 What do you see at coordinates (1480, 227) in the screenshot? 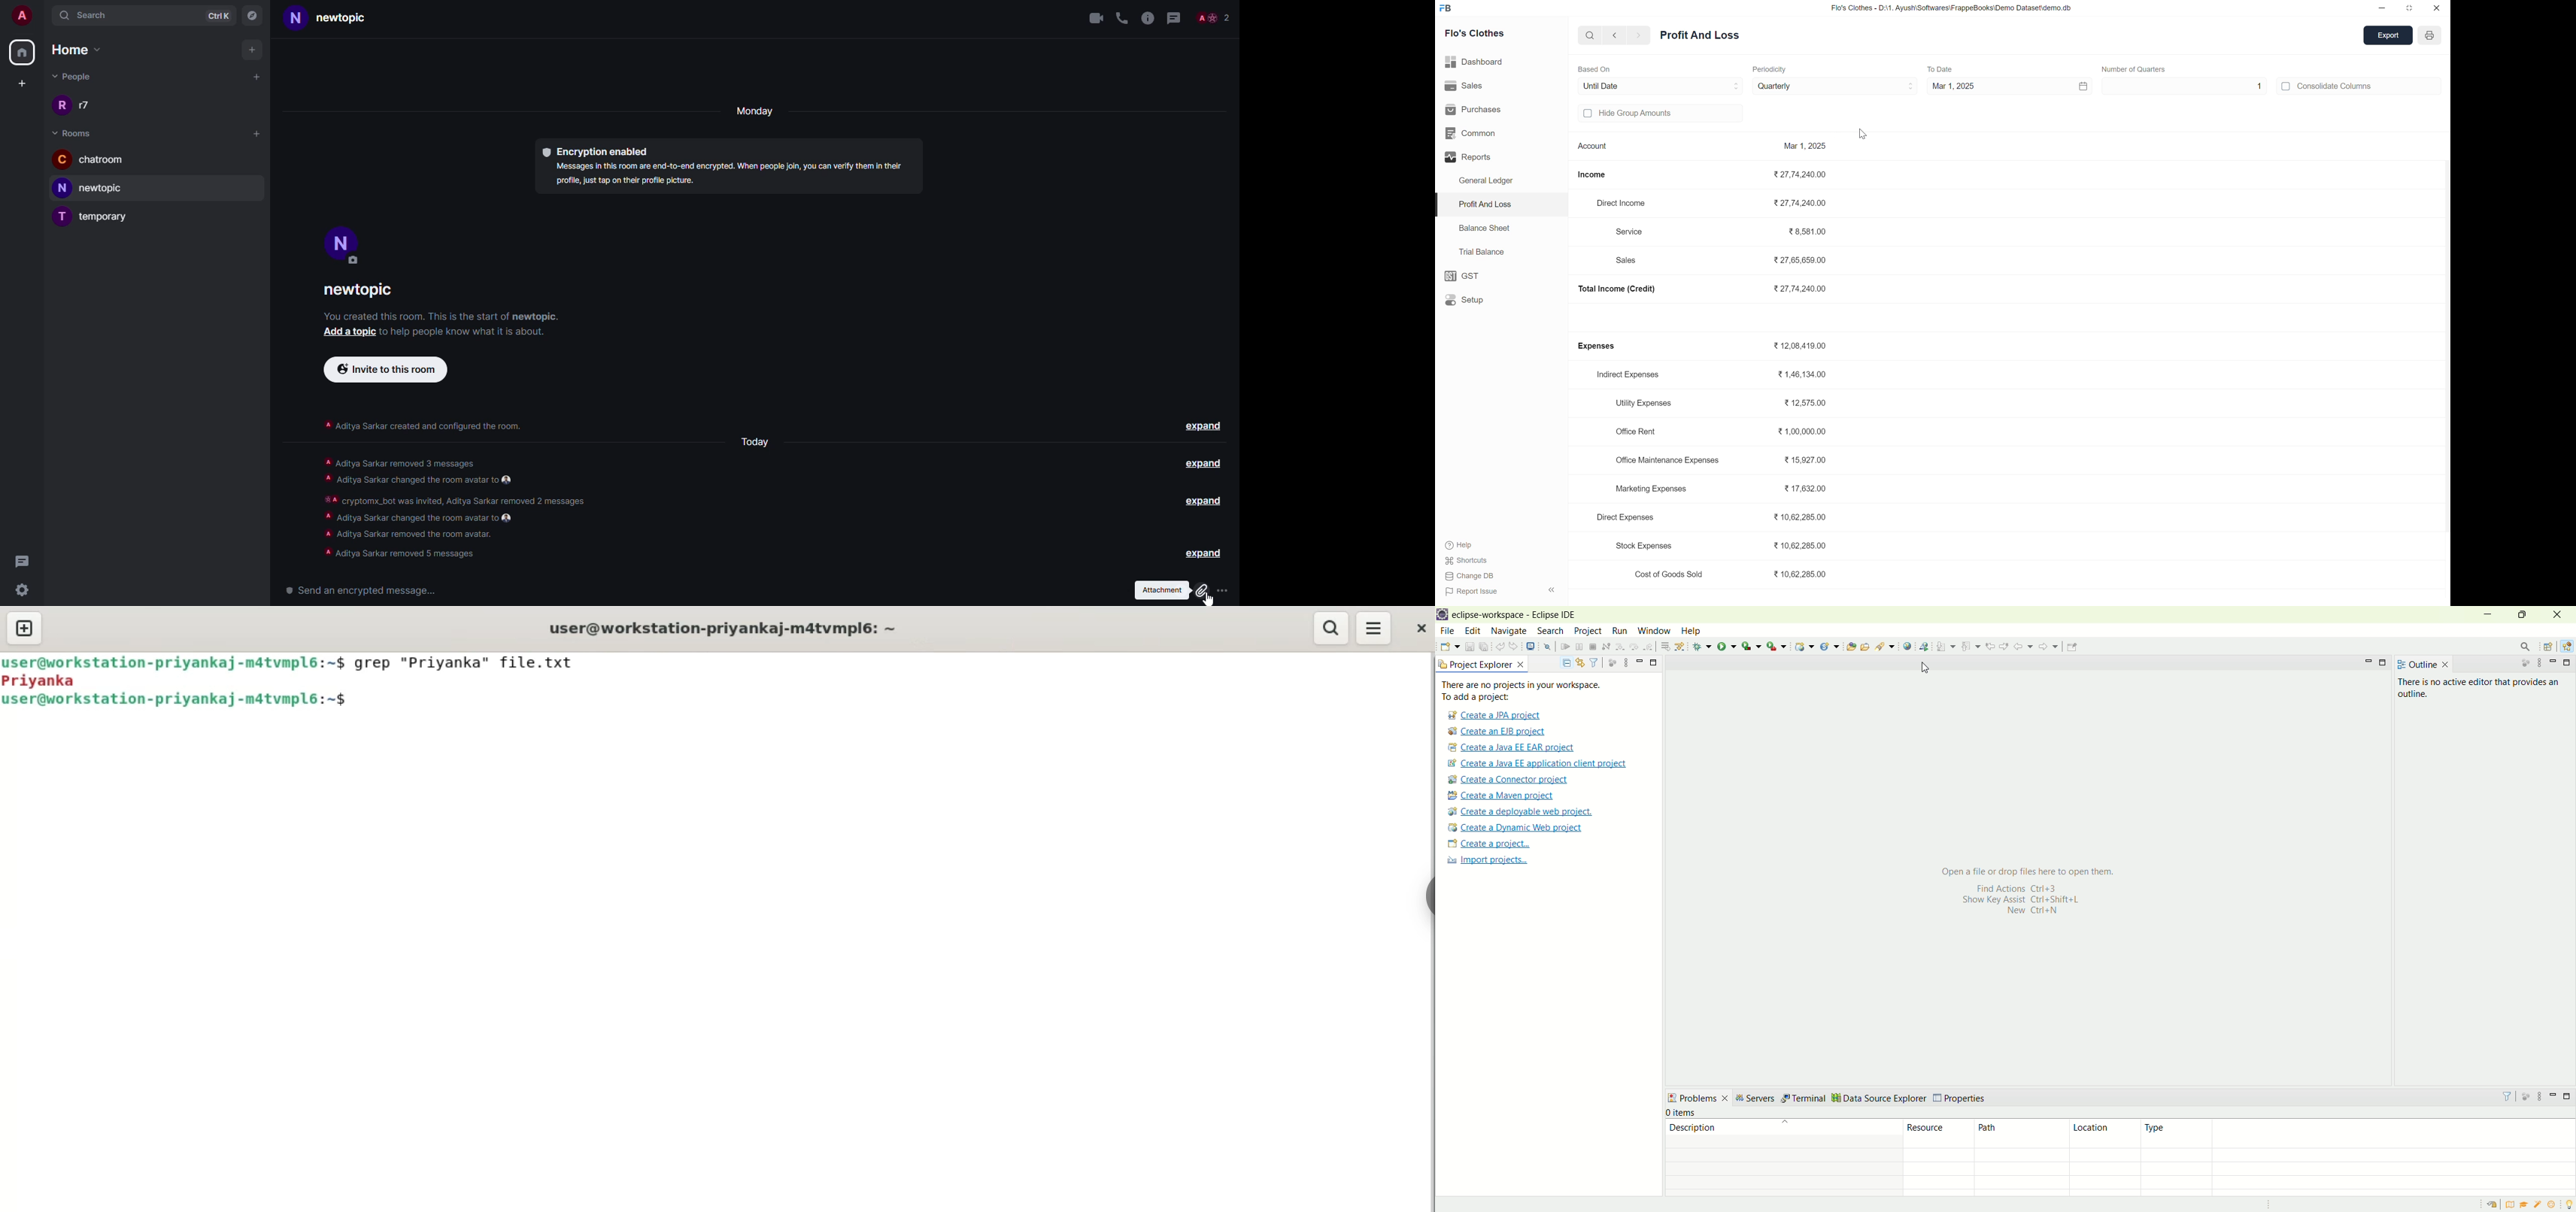
I see `Balance Sheet` at bounding box center [1480, 227].